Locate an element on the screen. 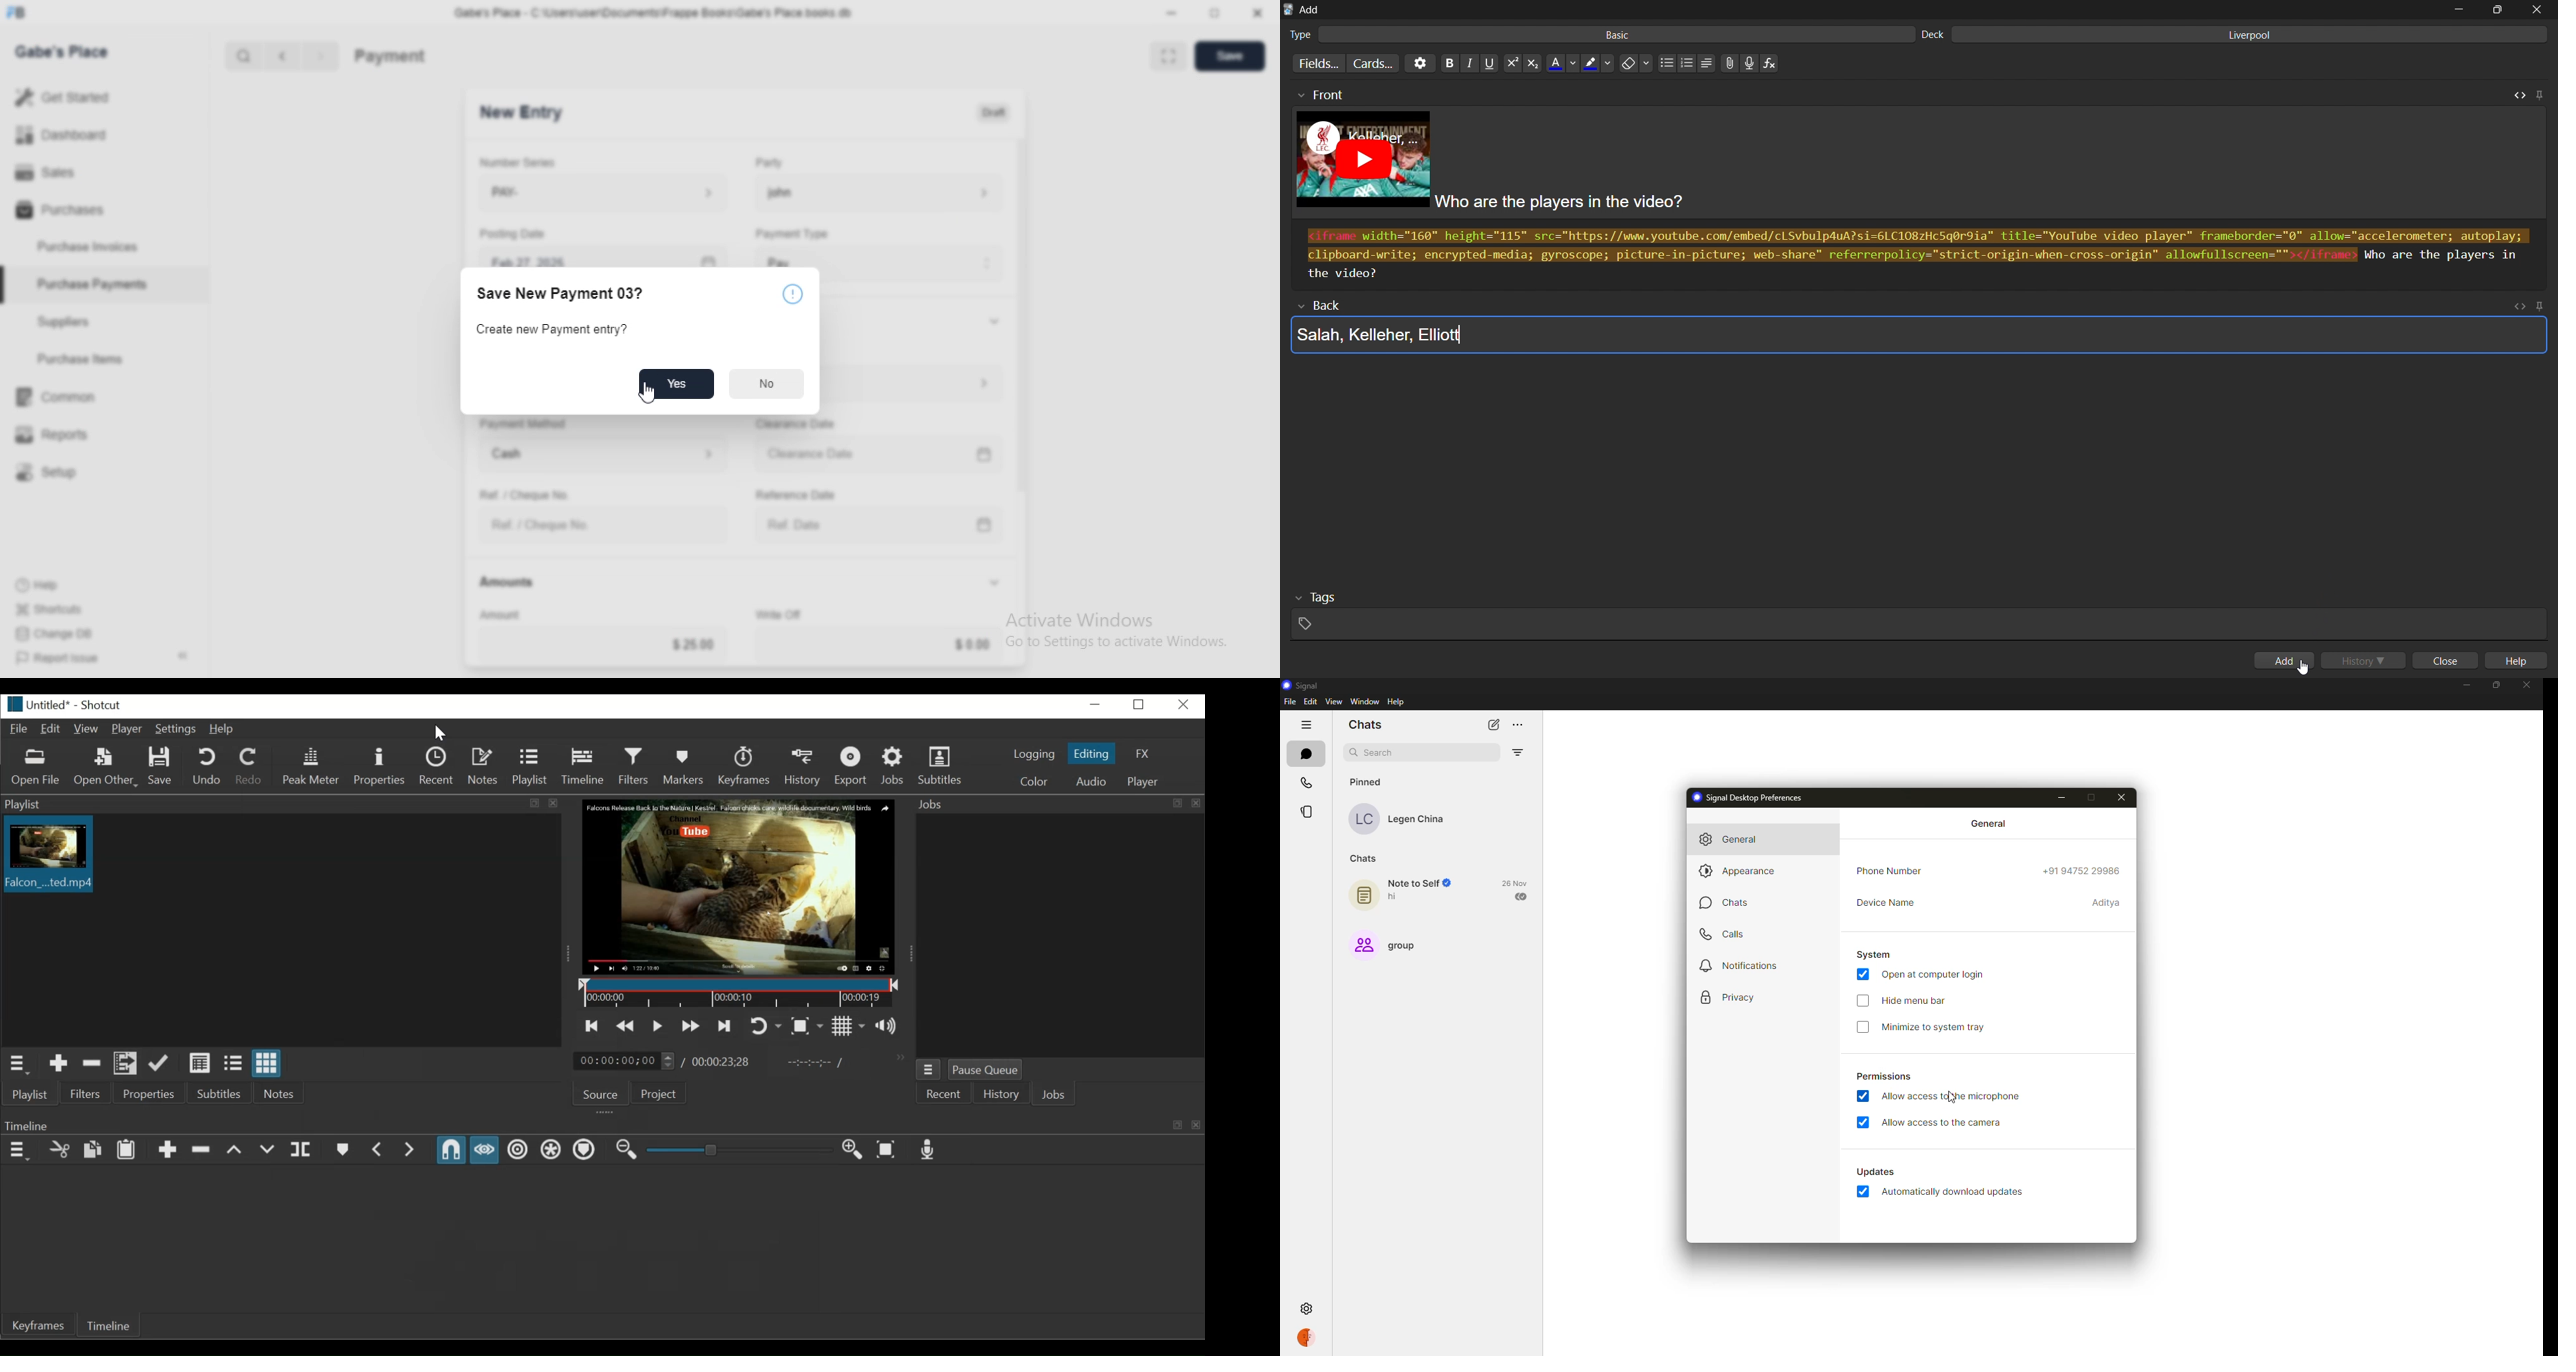 The image size is (2576, 1372). Jobs is located at coordinates (1054, 1095).